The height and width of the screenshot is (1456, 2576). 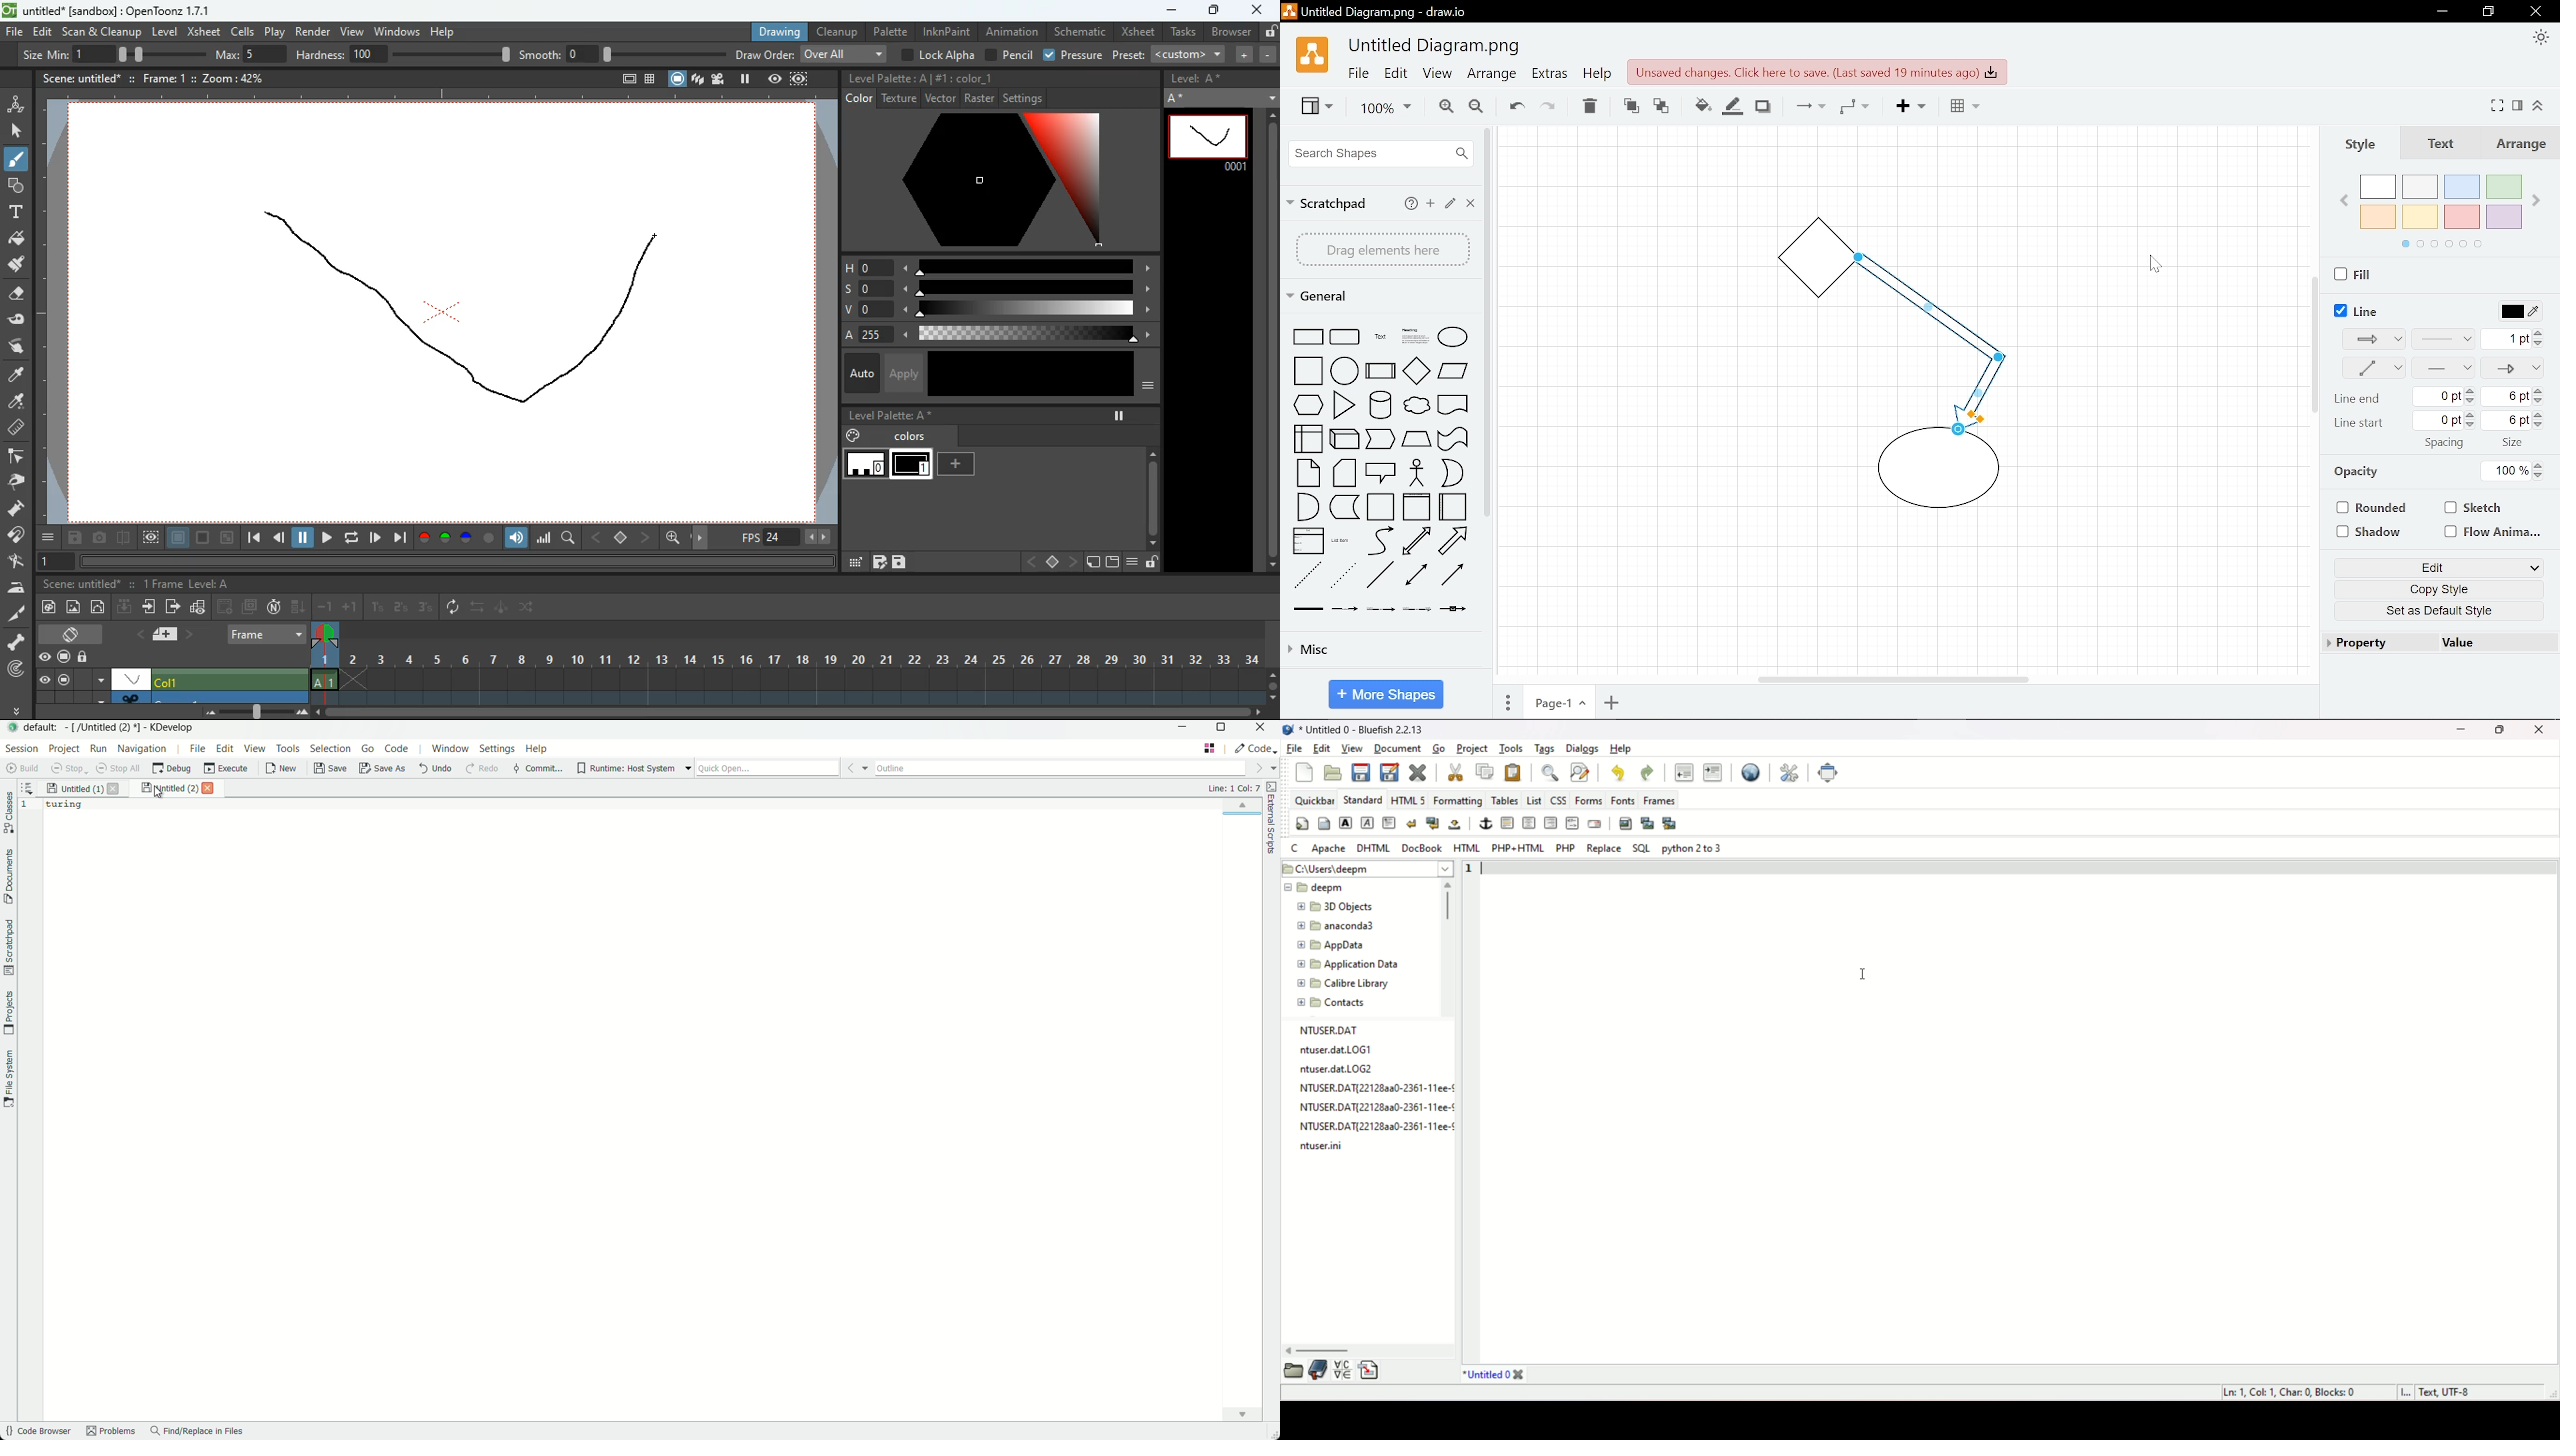 I want to click on xsheet, so click(x=1137, y=32).